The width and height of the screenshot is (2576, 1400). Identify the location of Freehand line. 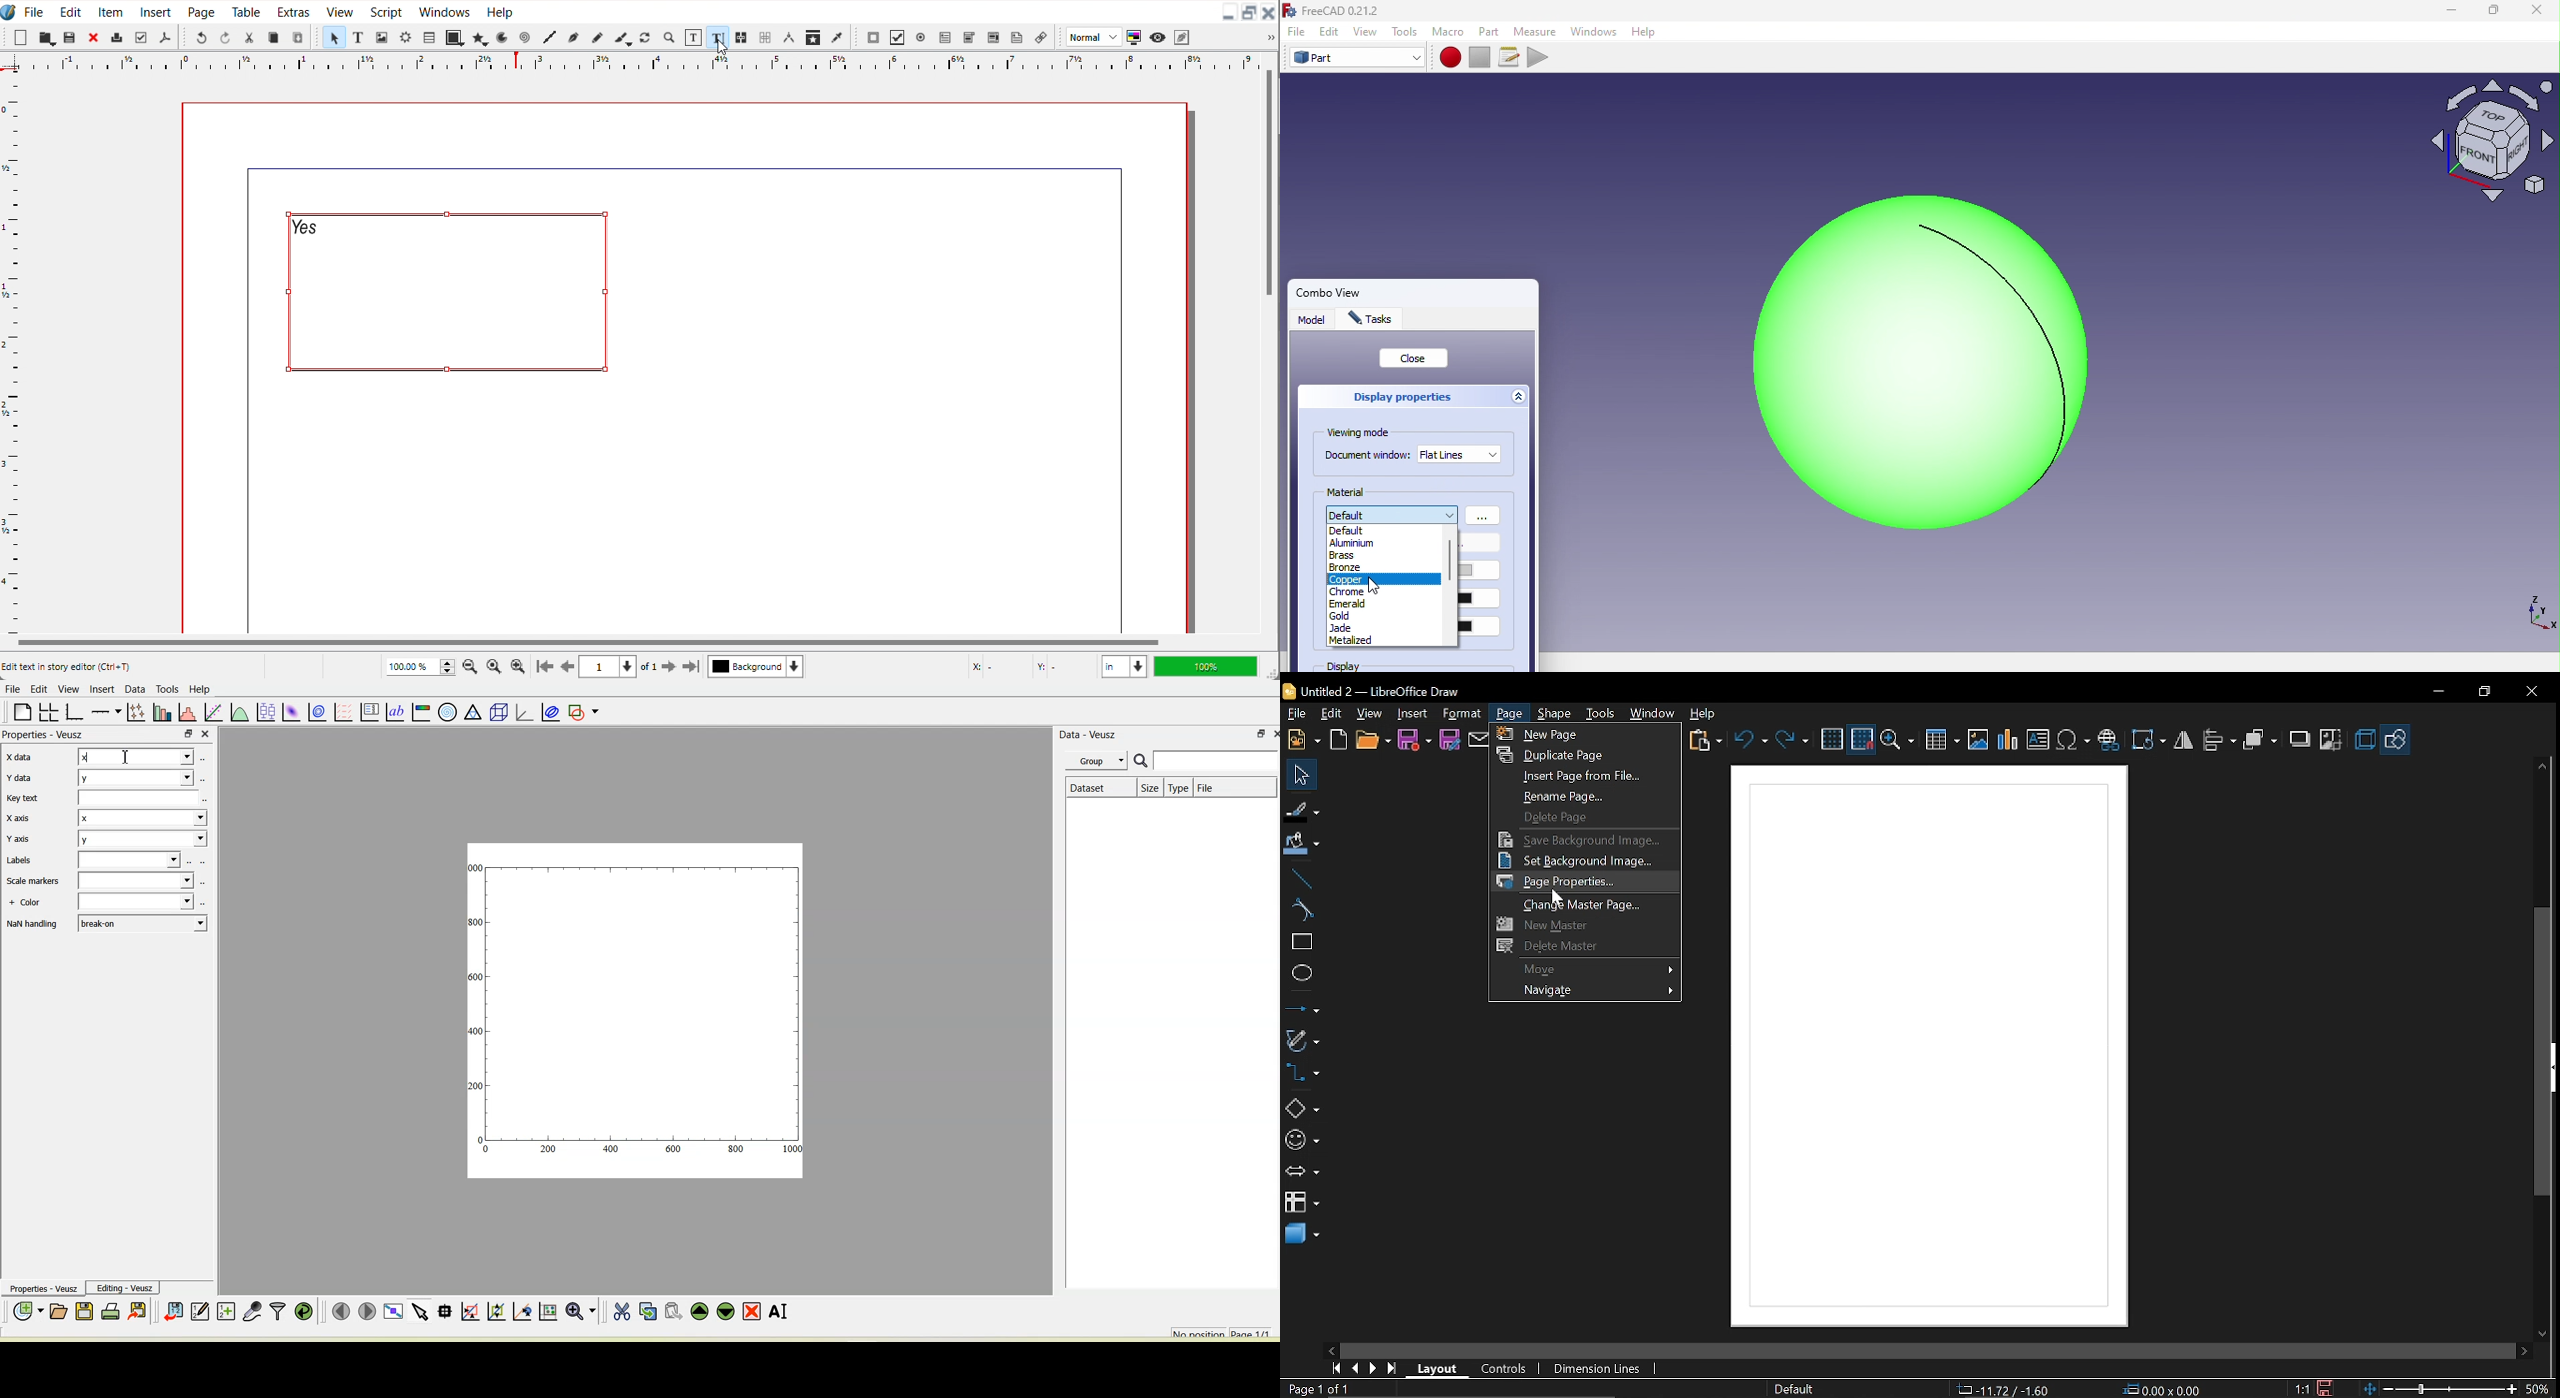
(596, 37).